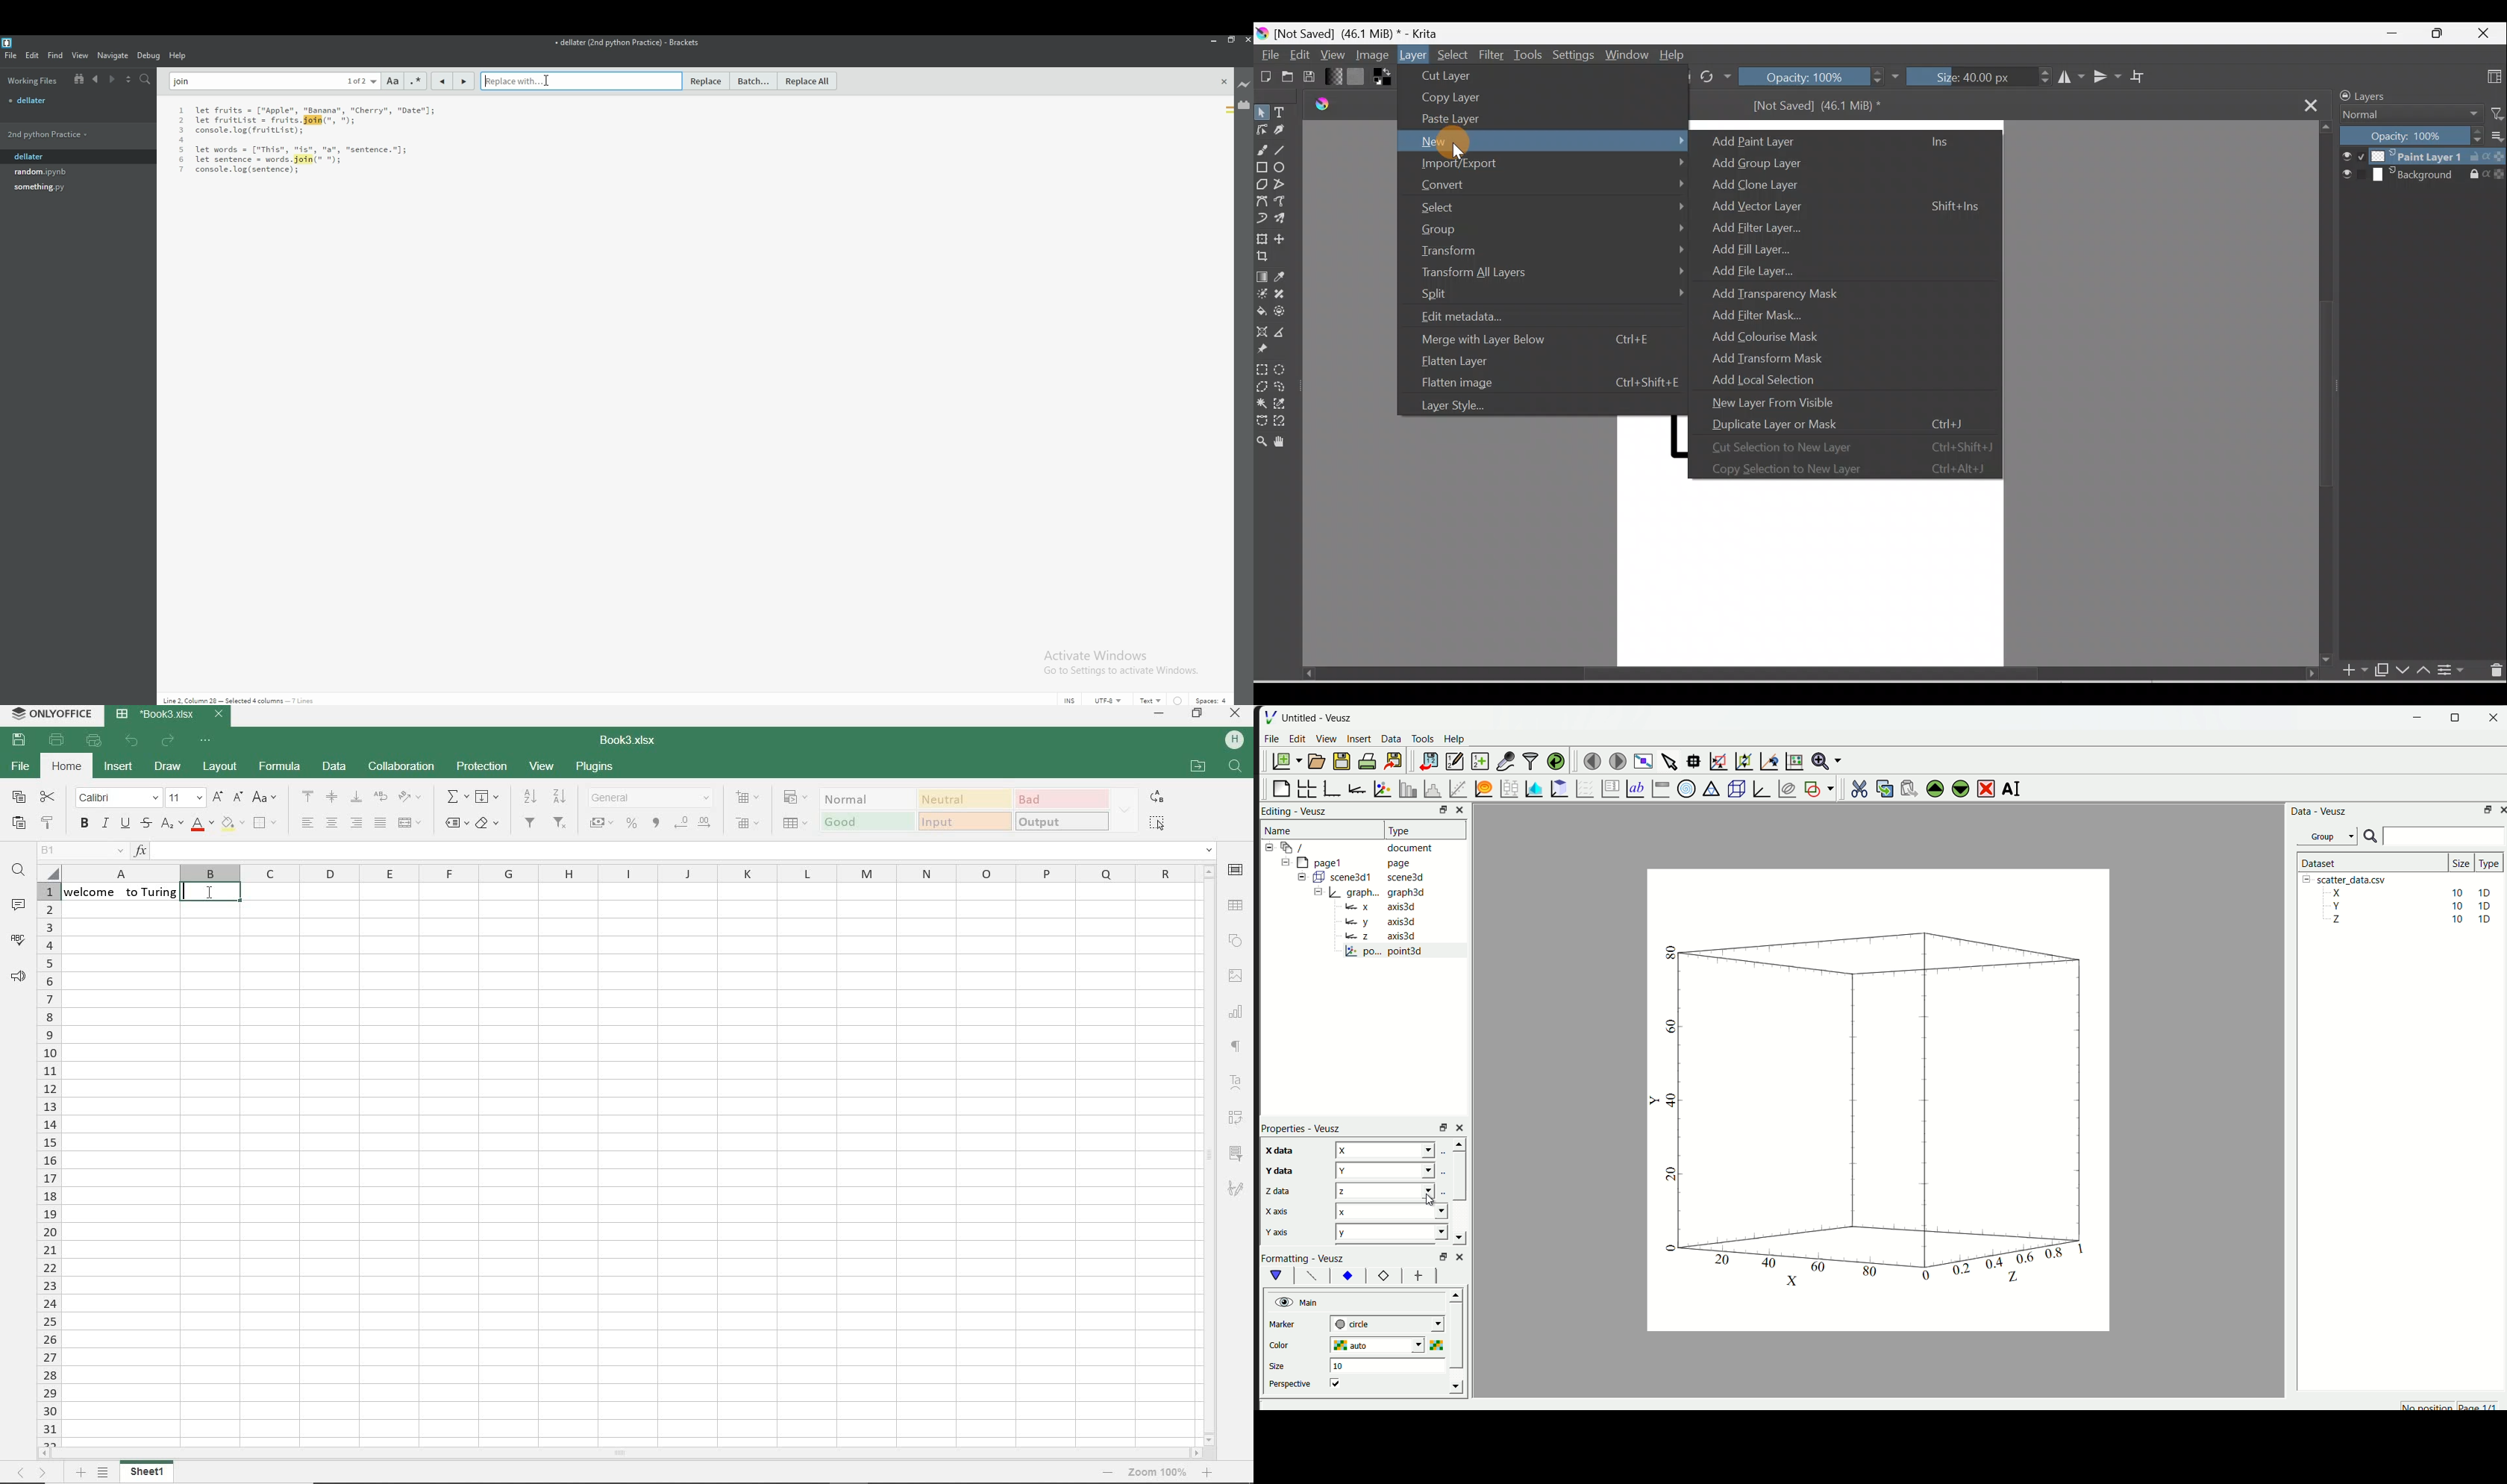 This screenshot has width=2520, height=1484. Describe the element at coordinates (1366, 31) in the screenshot. I see `[Not Saved] (46 1 MiB) * - Krita` at that location.